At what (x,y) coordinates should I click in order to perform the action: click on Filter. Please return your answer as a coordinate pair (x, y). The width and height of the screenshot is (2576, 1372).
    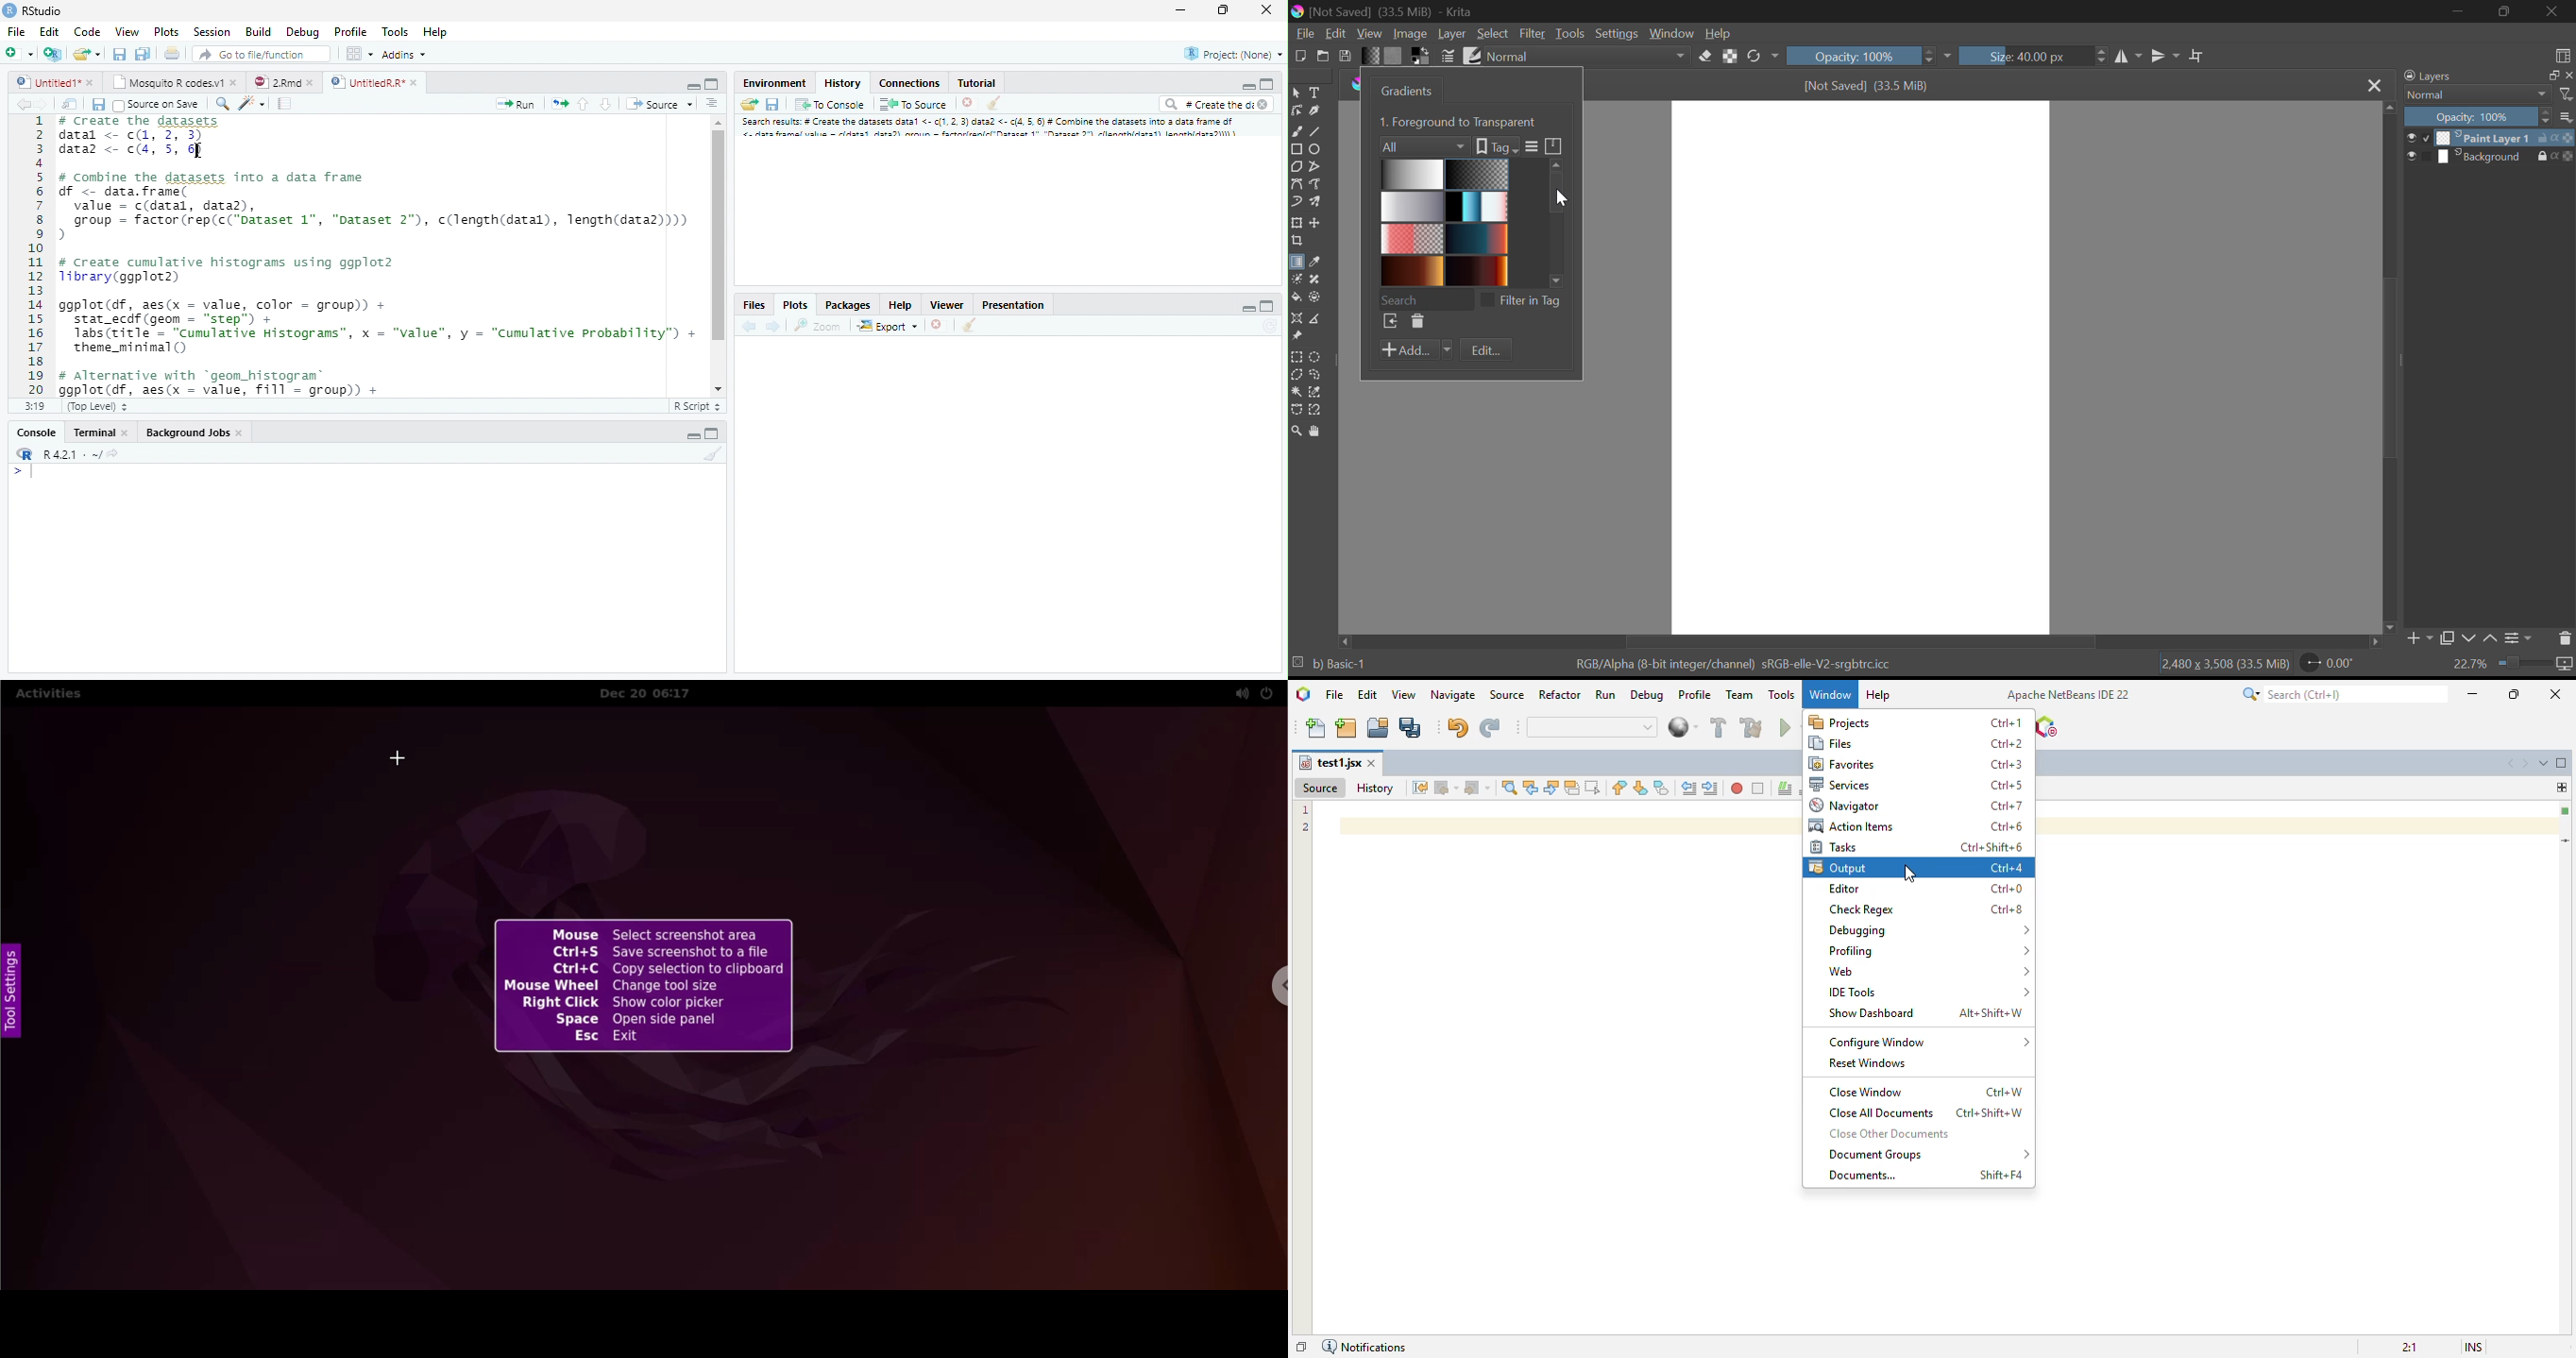
    Looking at the image, I should click on (1534, 34).